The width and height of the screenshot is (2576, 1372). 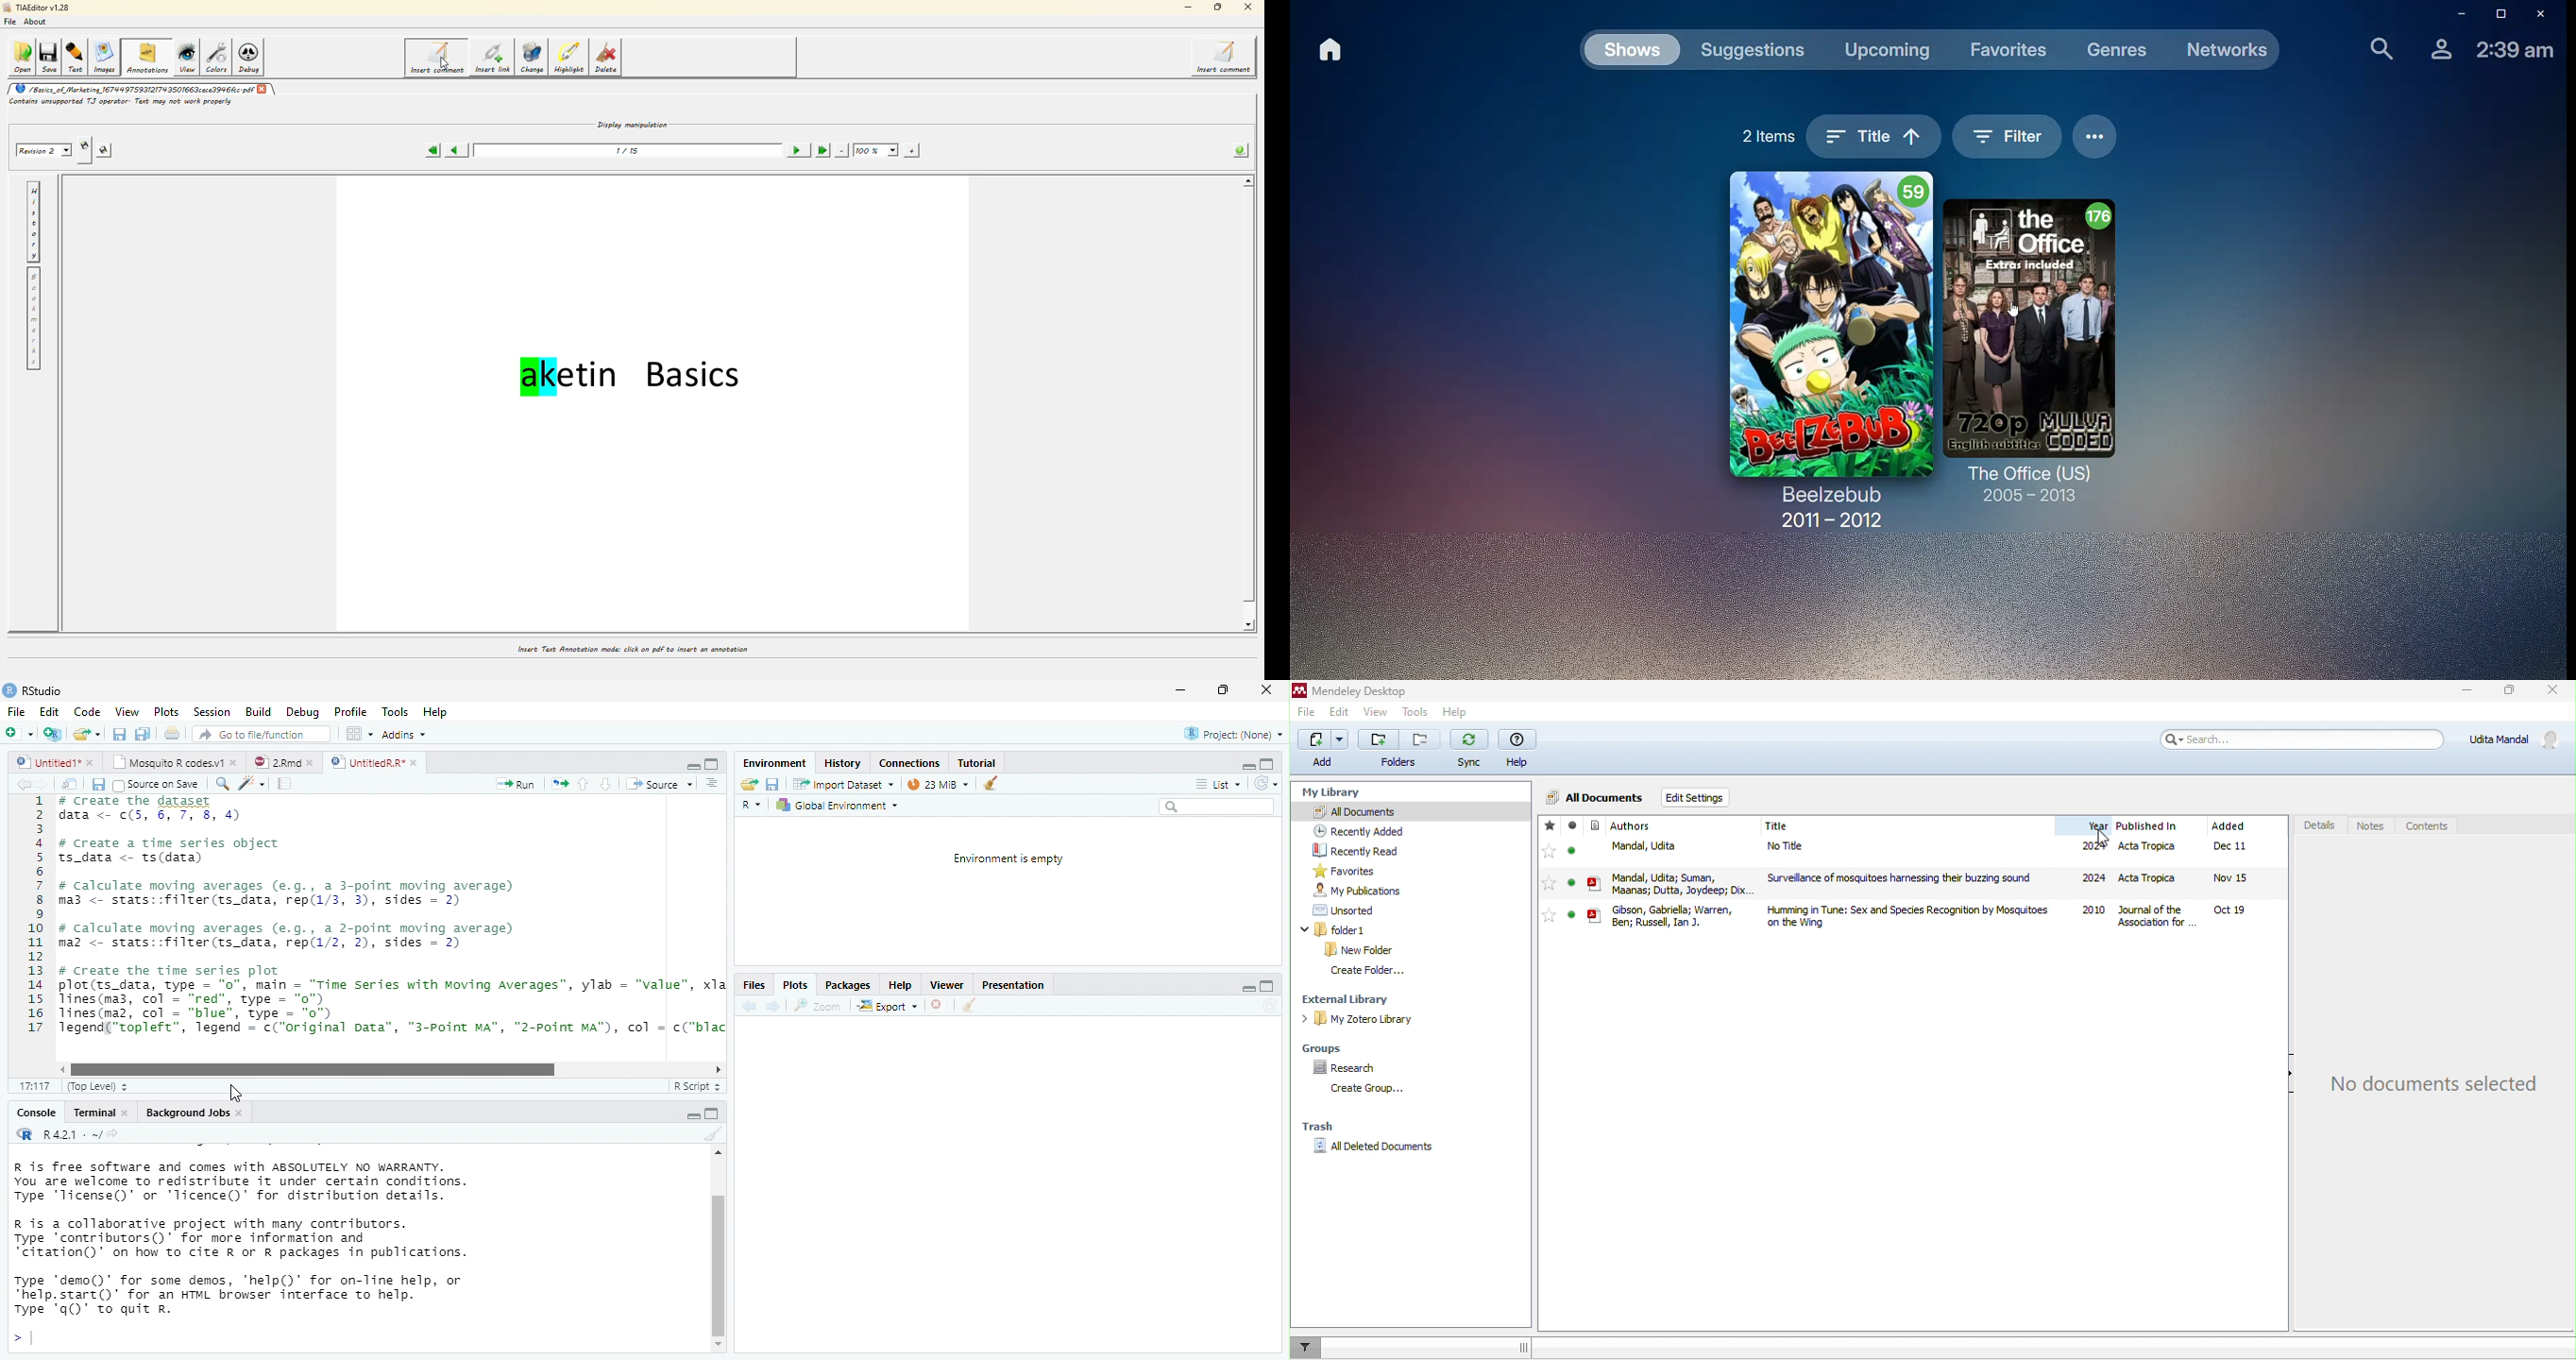 I want to click on back, so click(x=747, y=1006).